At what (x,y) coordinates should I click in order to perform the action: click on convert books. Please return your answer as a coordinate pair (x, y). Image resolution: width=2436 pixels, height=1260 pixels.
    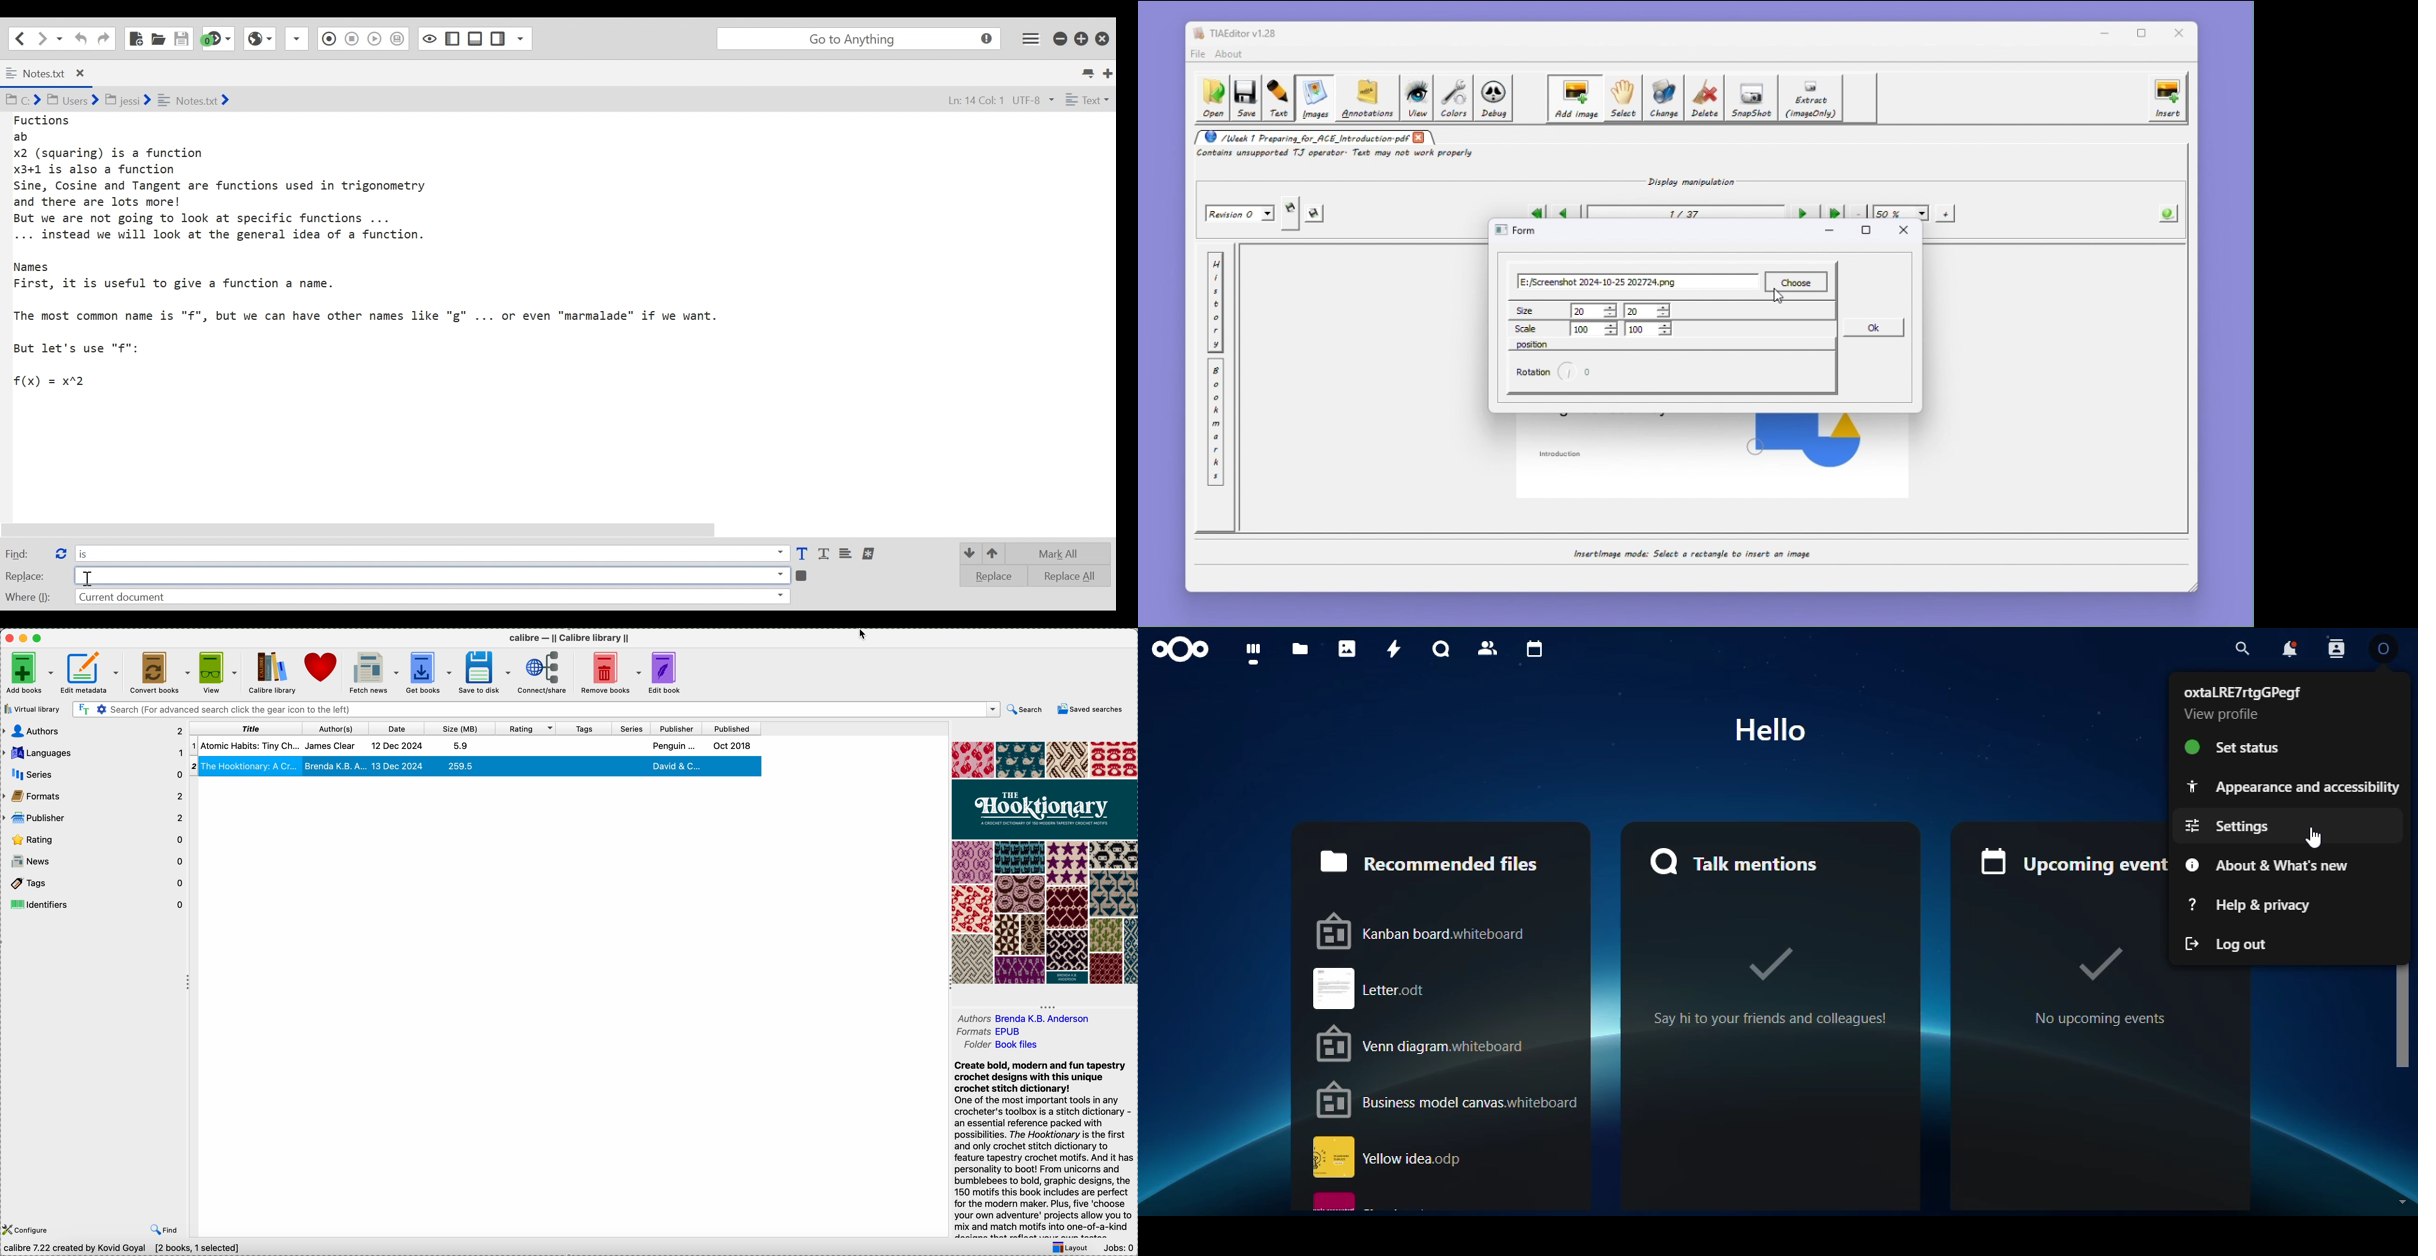
    Looking at the image, I should click on (162, 673).